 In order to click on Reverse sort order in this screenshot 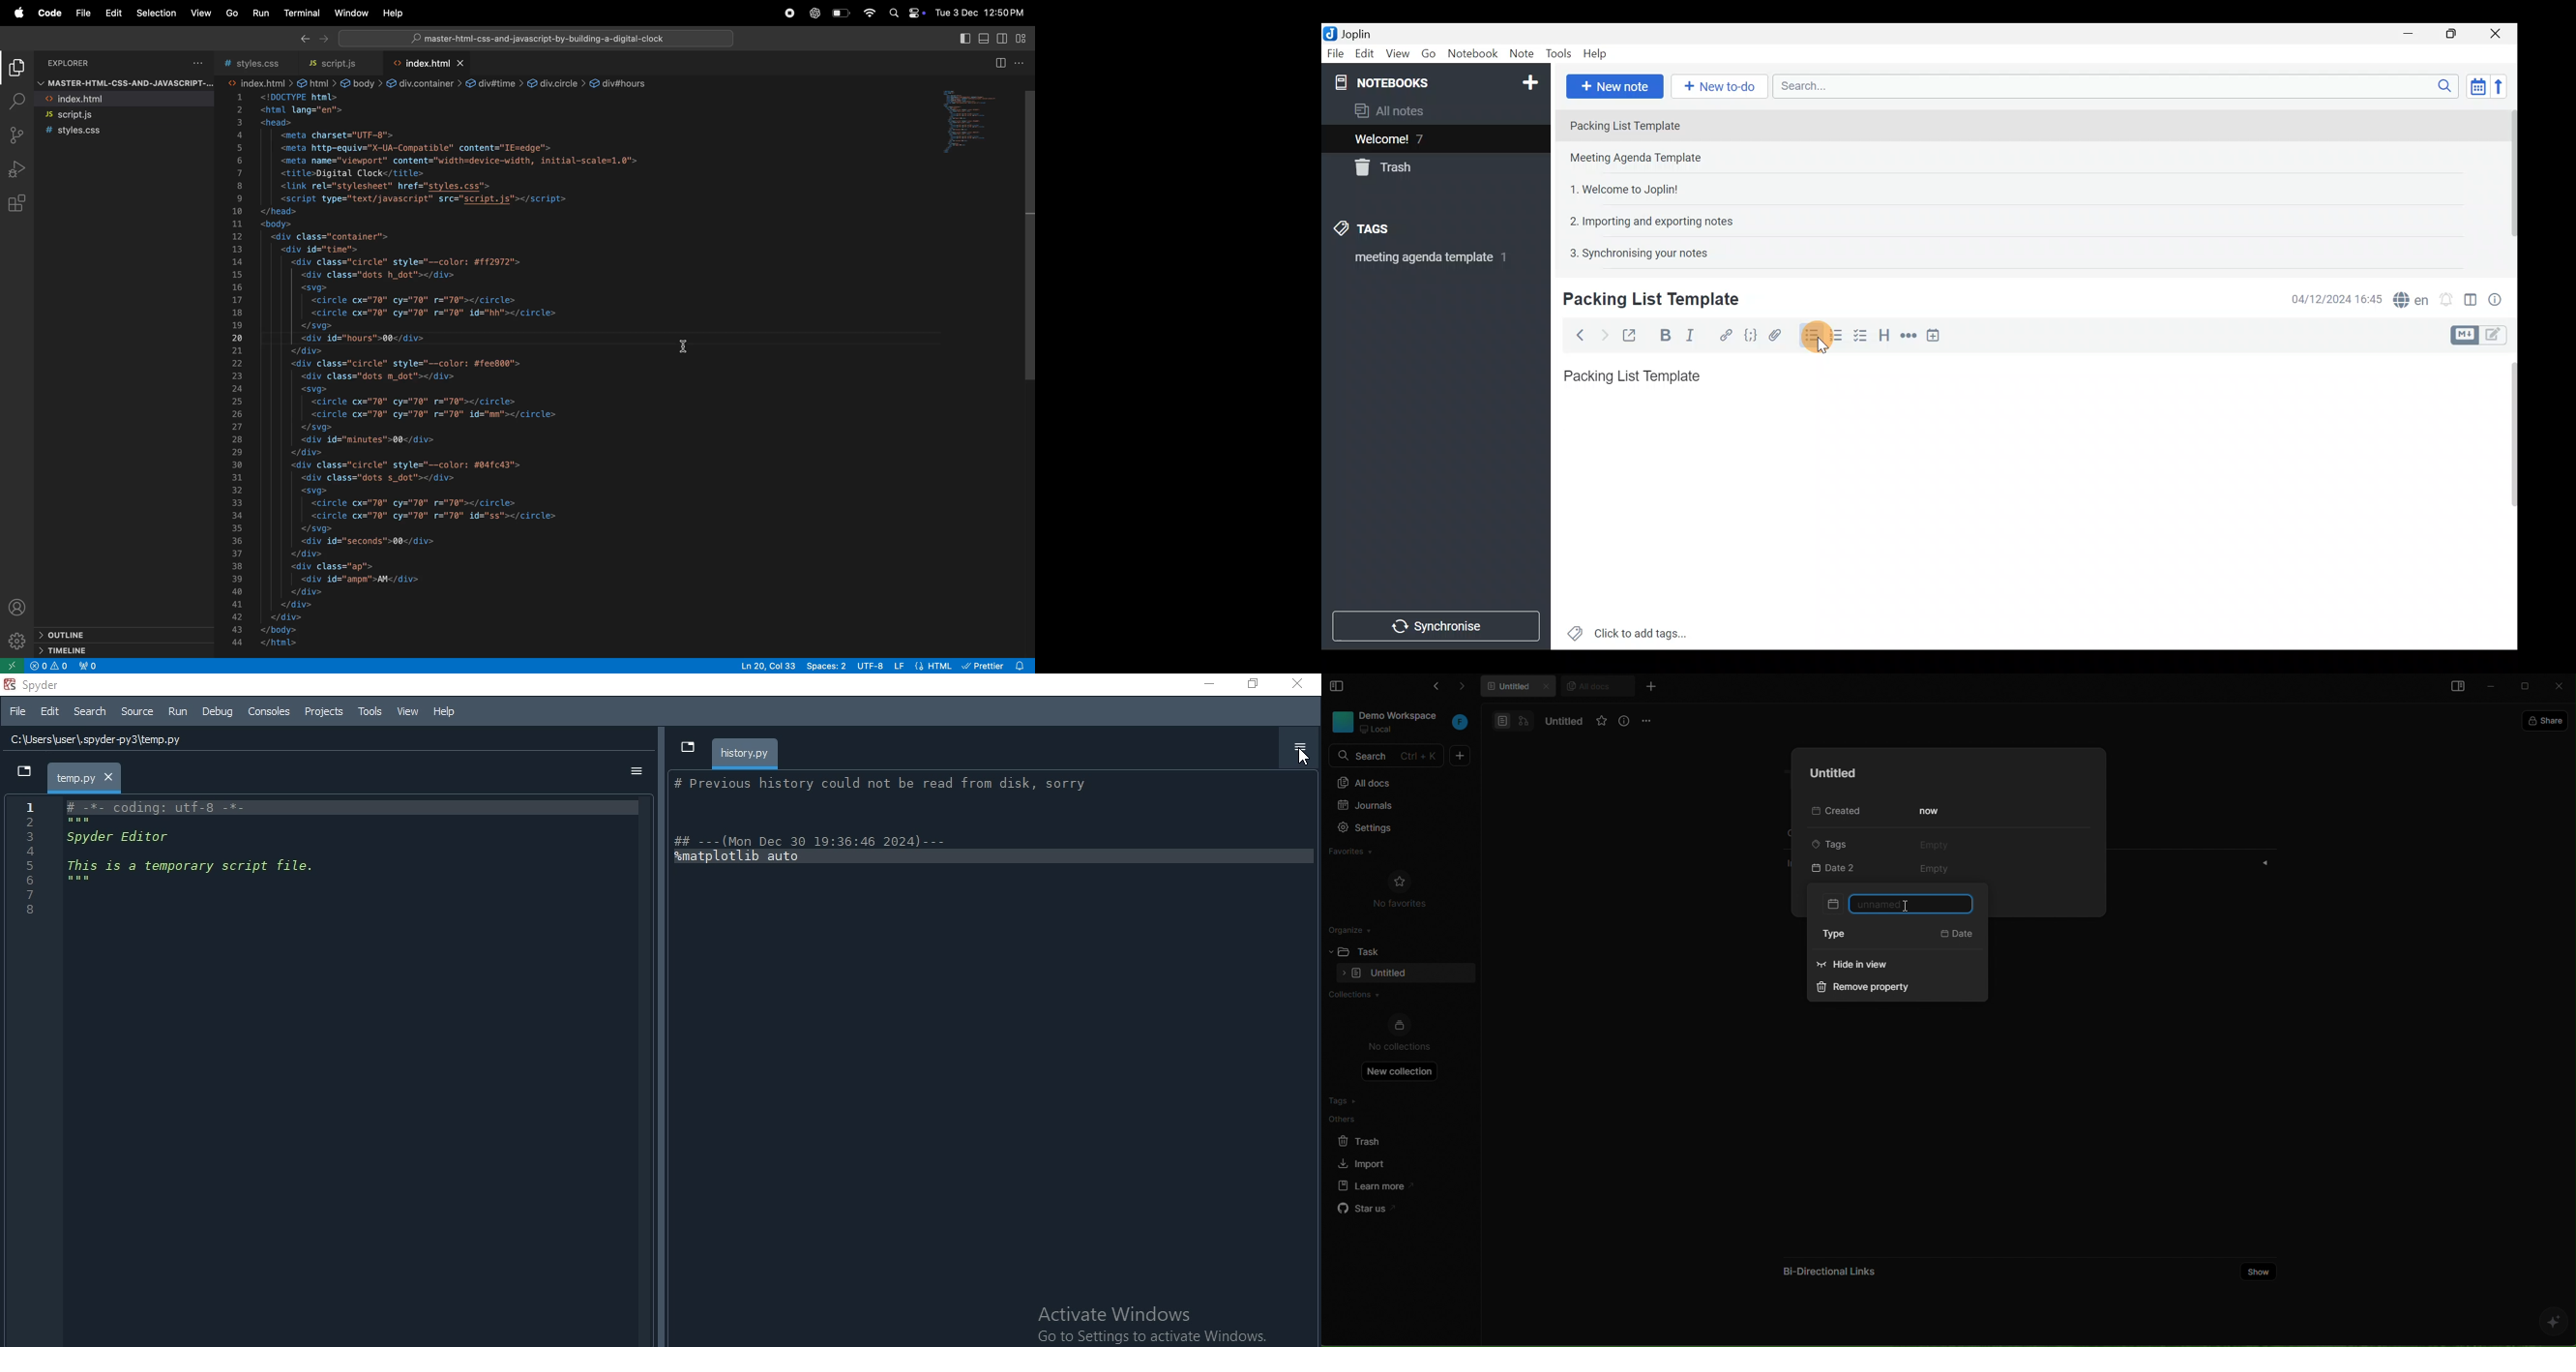, I will do `click(2503, 85)`.